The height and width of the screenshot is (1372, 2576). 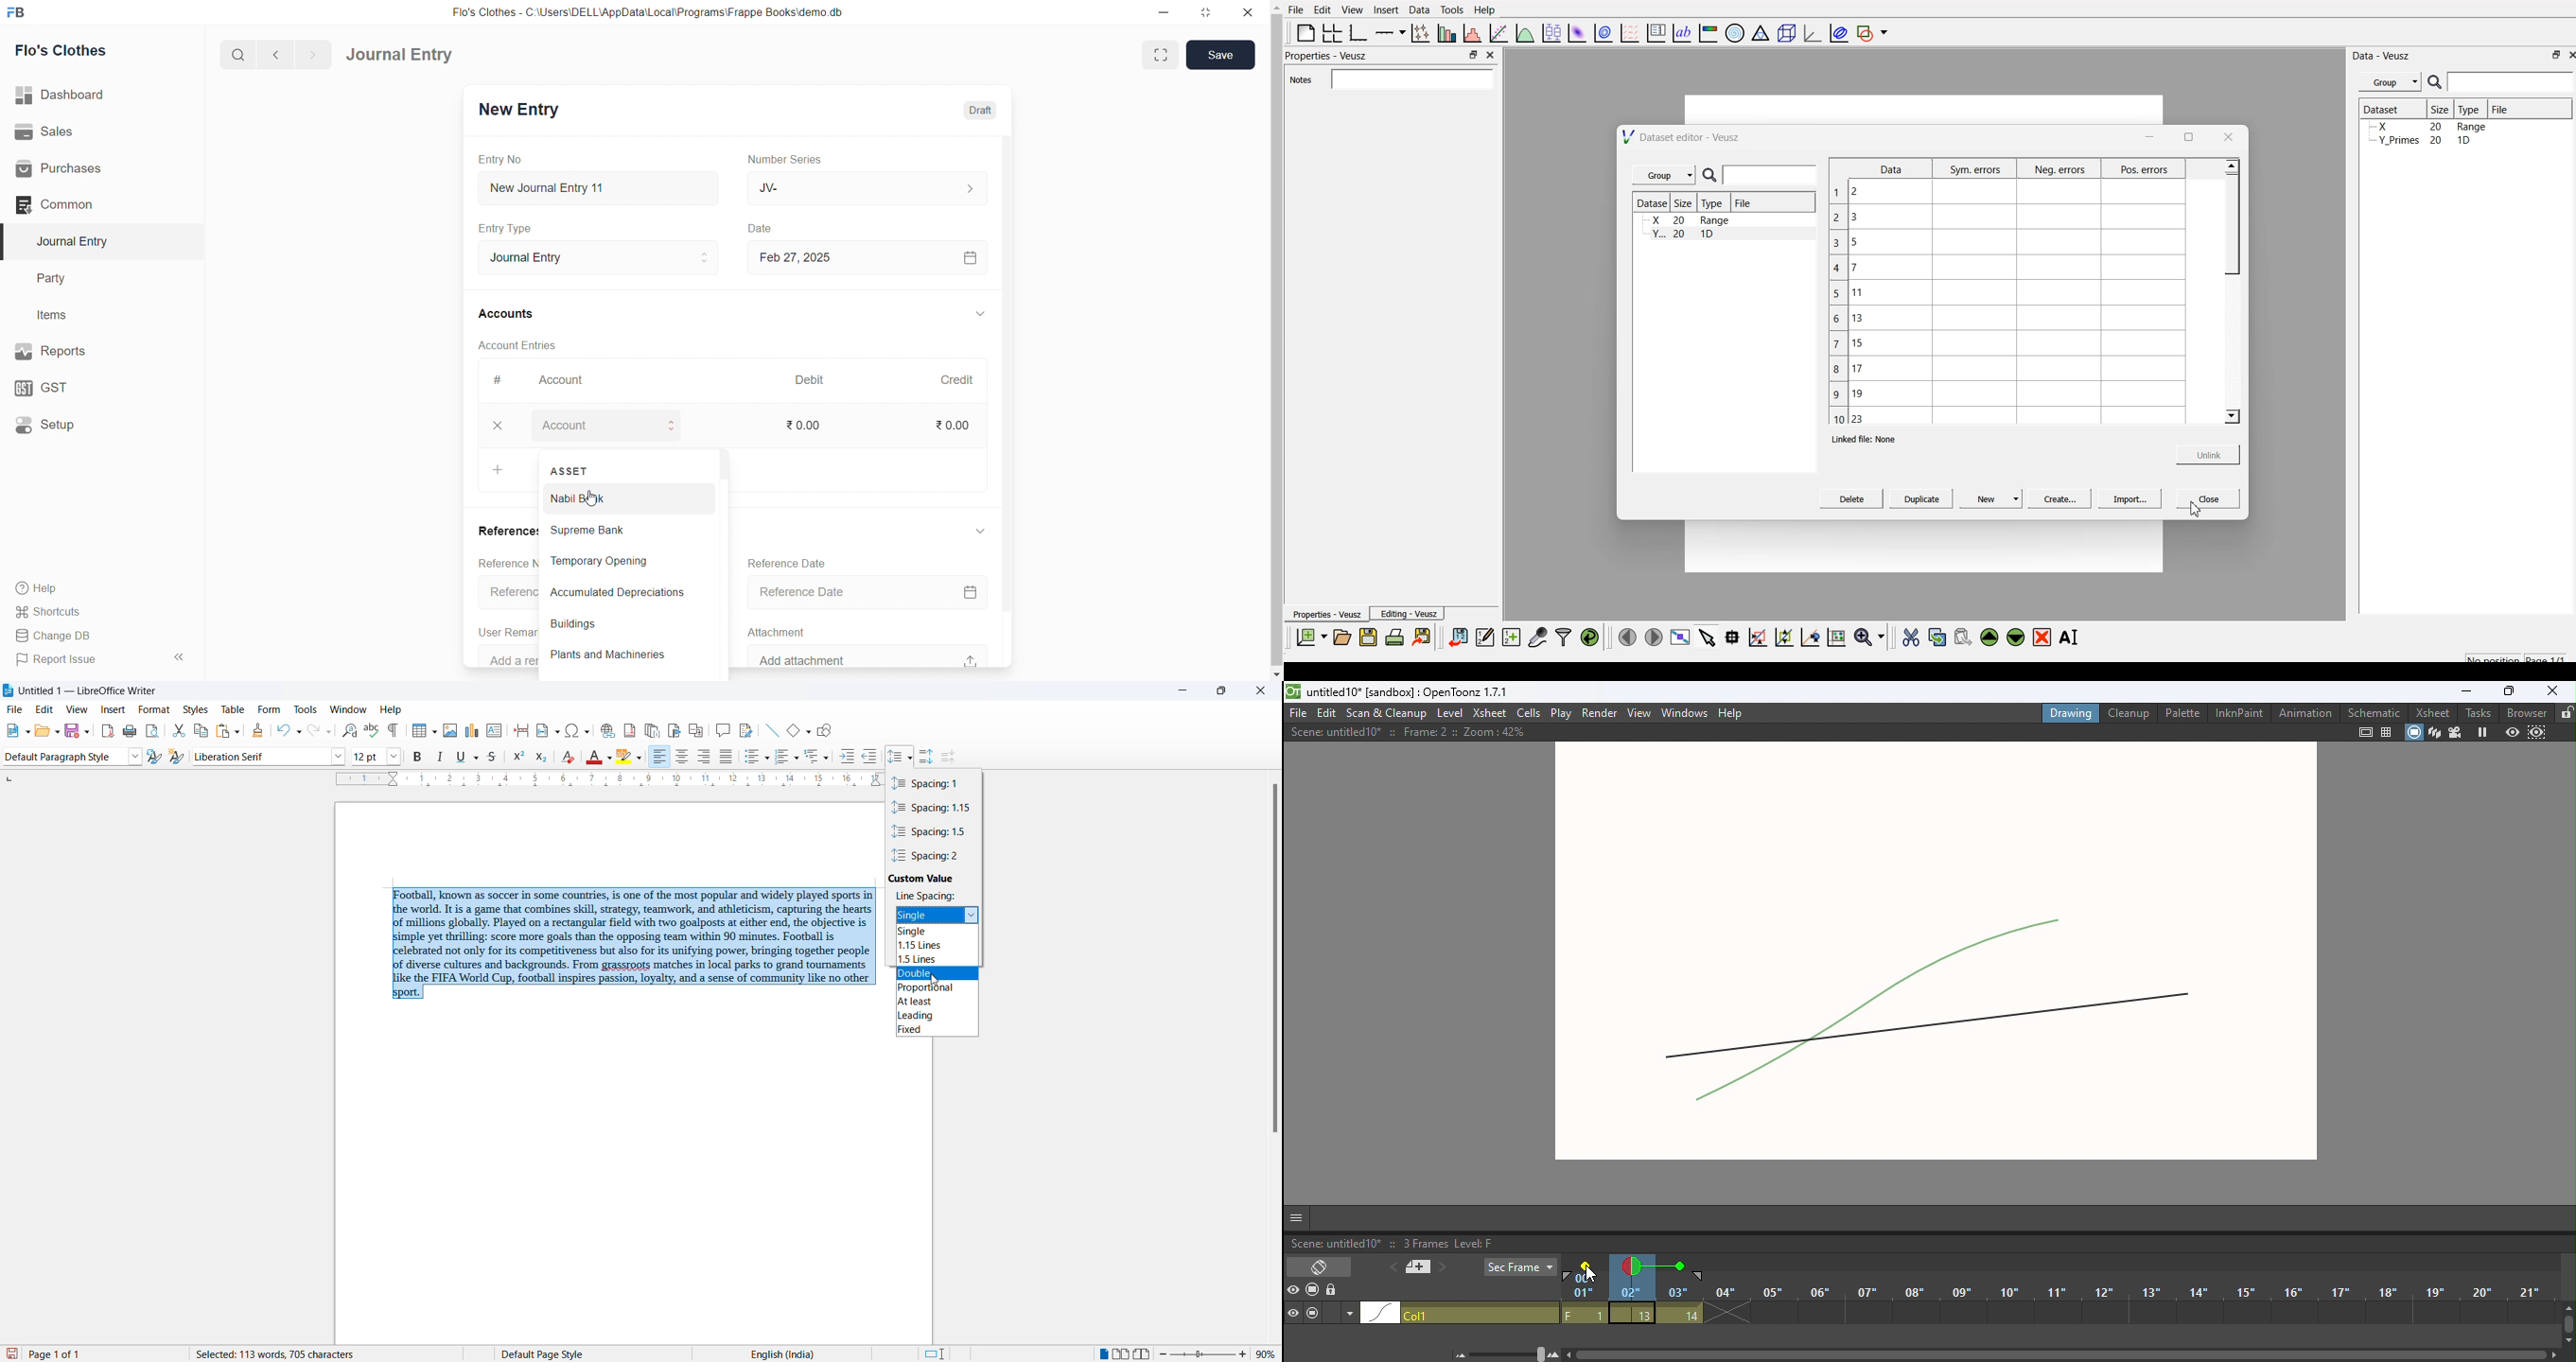 I want to click on Party, so click(x=60, y=277).